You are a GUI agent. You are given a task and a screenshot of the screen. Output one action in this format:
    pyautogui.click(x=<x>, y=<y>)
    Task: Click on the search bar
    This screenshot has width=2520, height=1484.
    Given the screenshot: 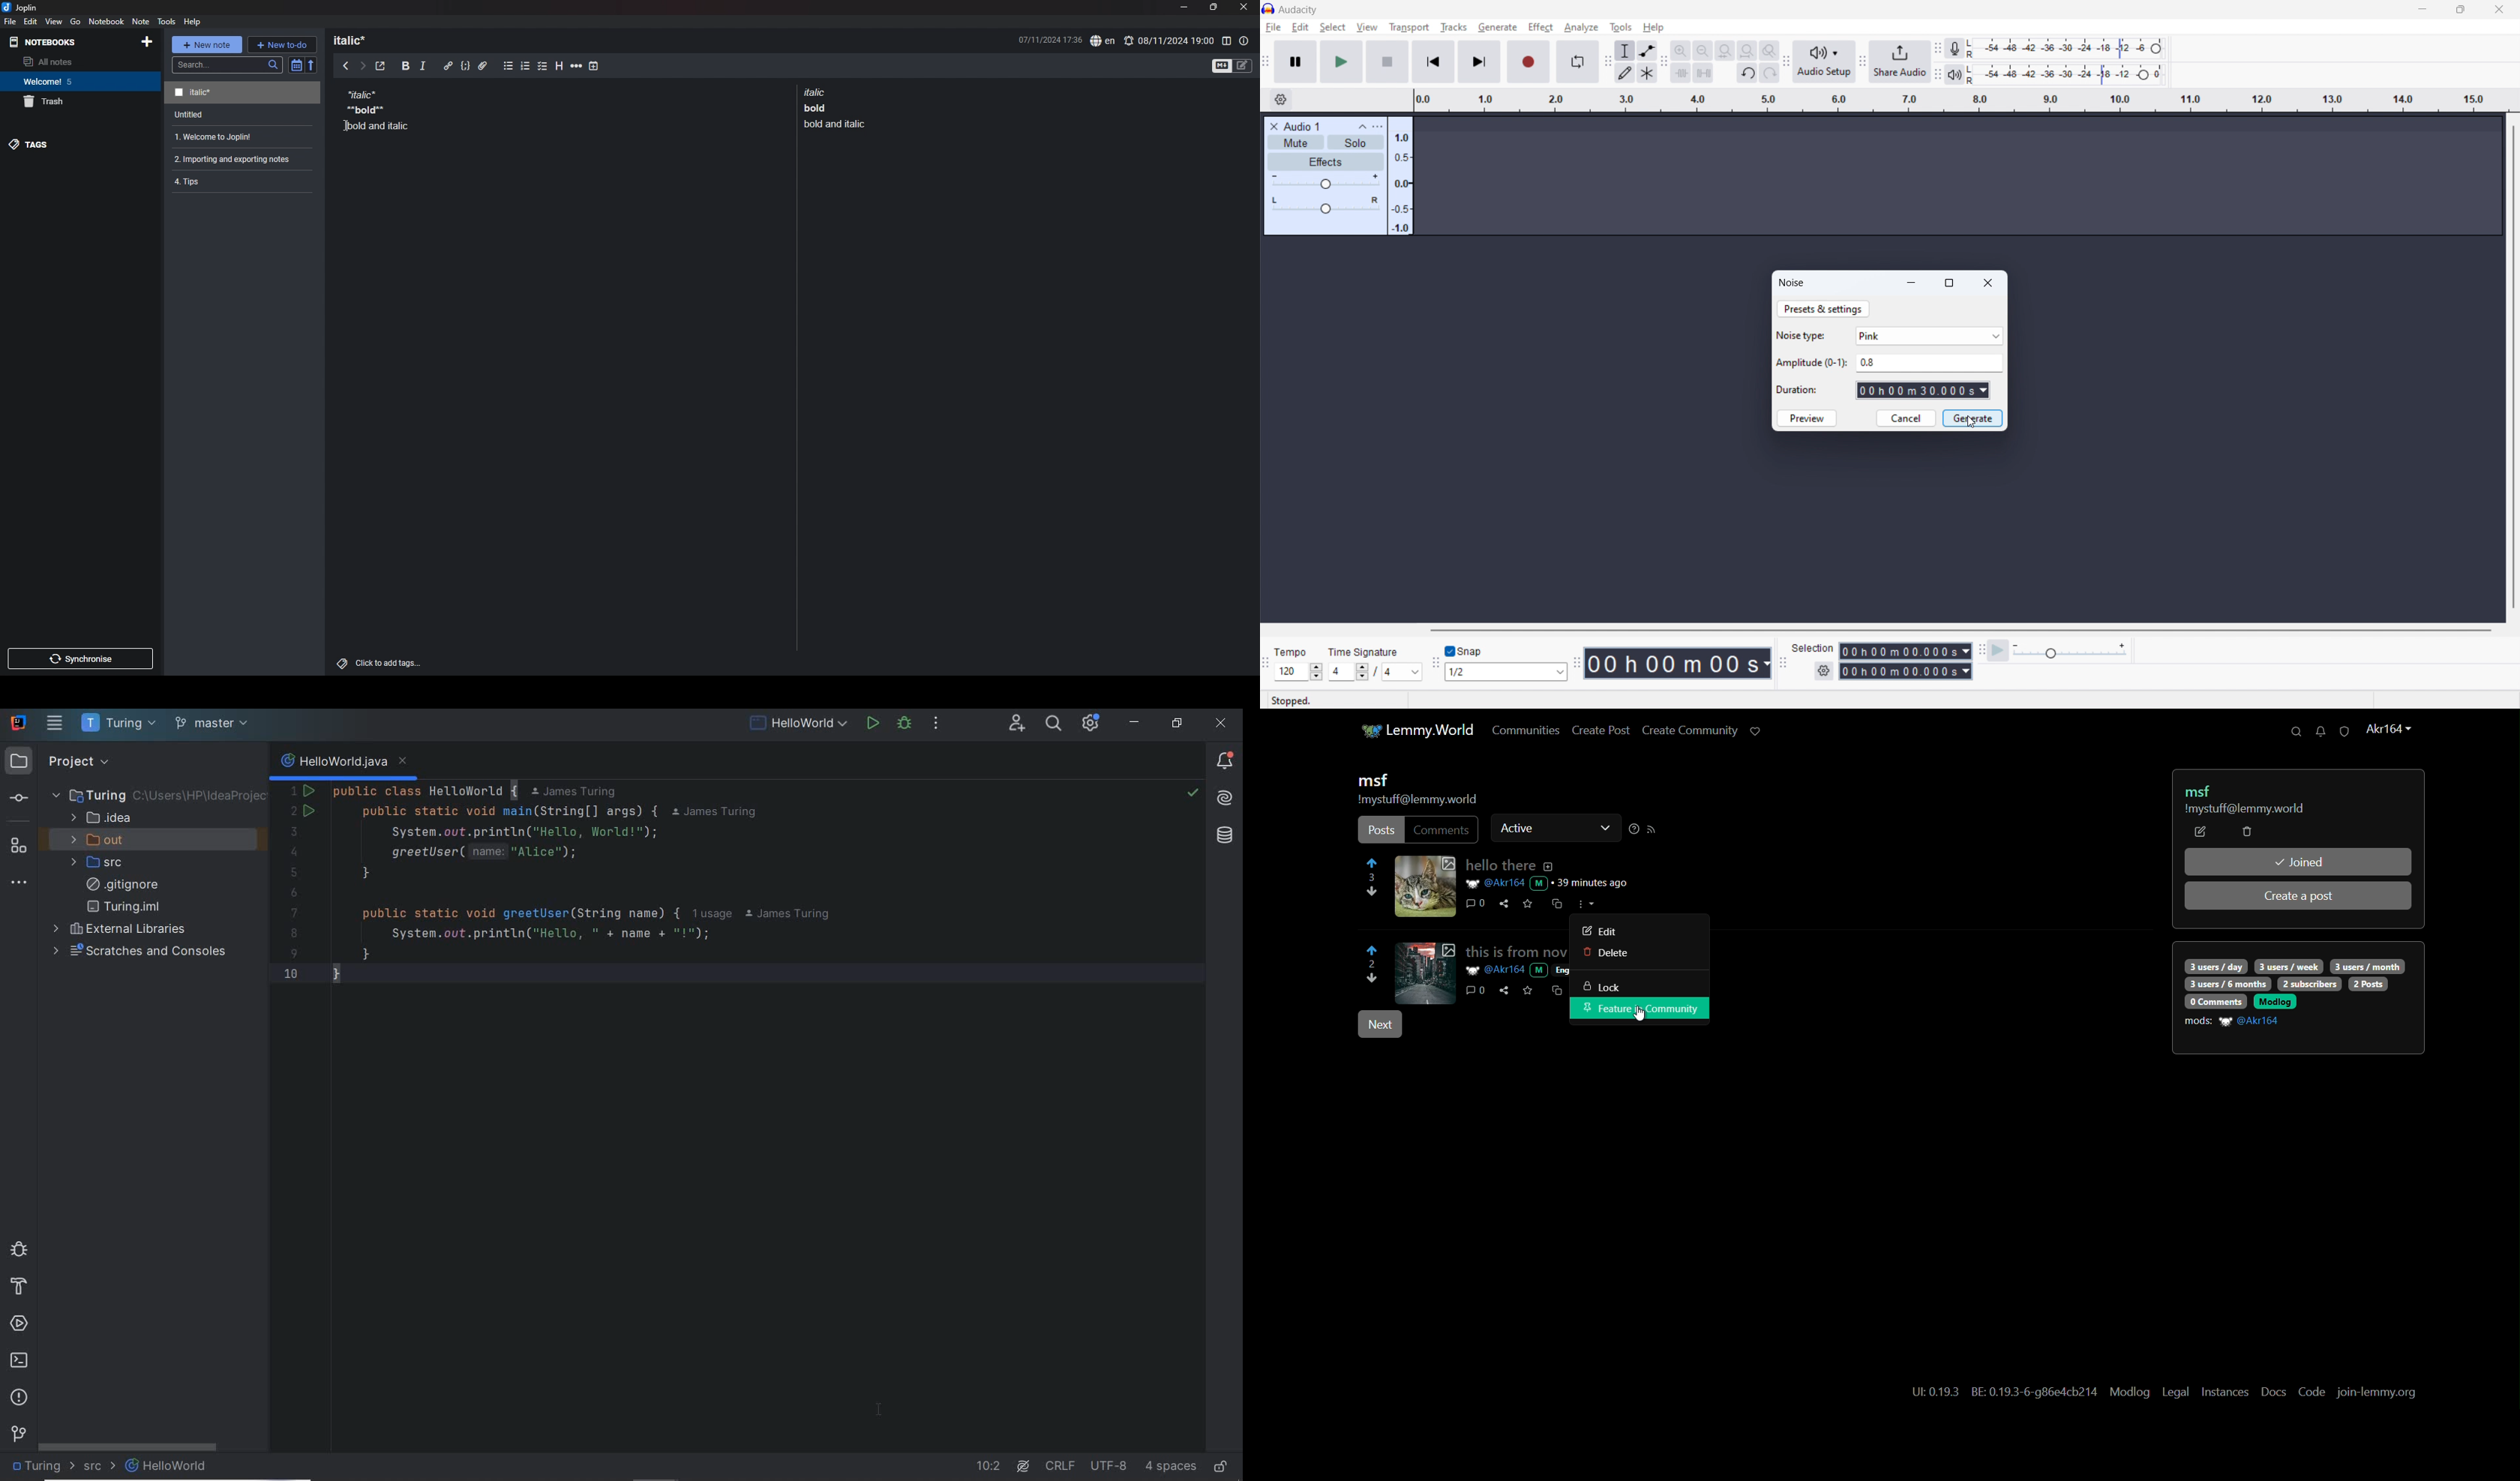 What is the action you would take?
    pyautogui.click(x=228, y=65)
    